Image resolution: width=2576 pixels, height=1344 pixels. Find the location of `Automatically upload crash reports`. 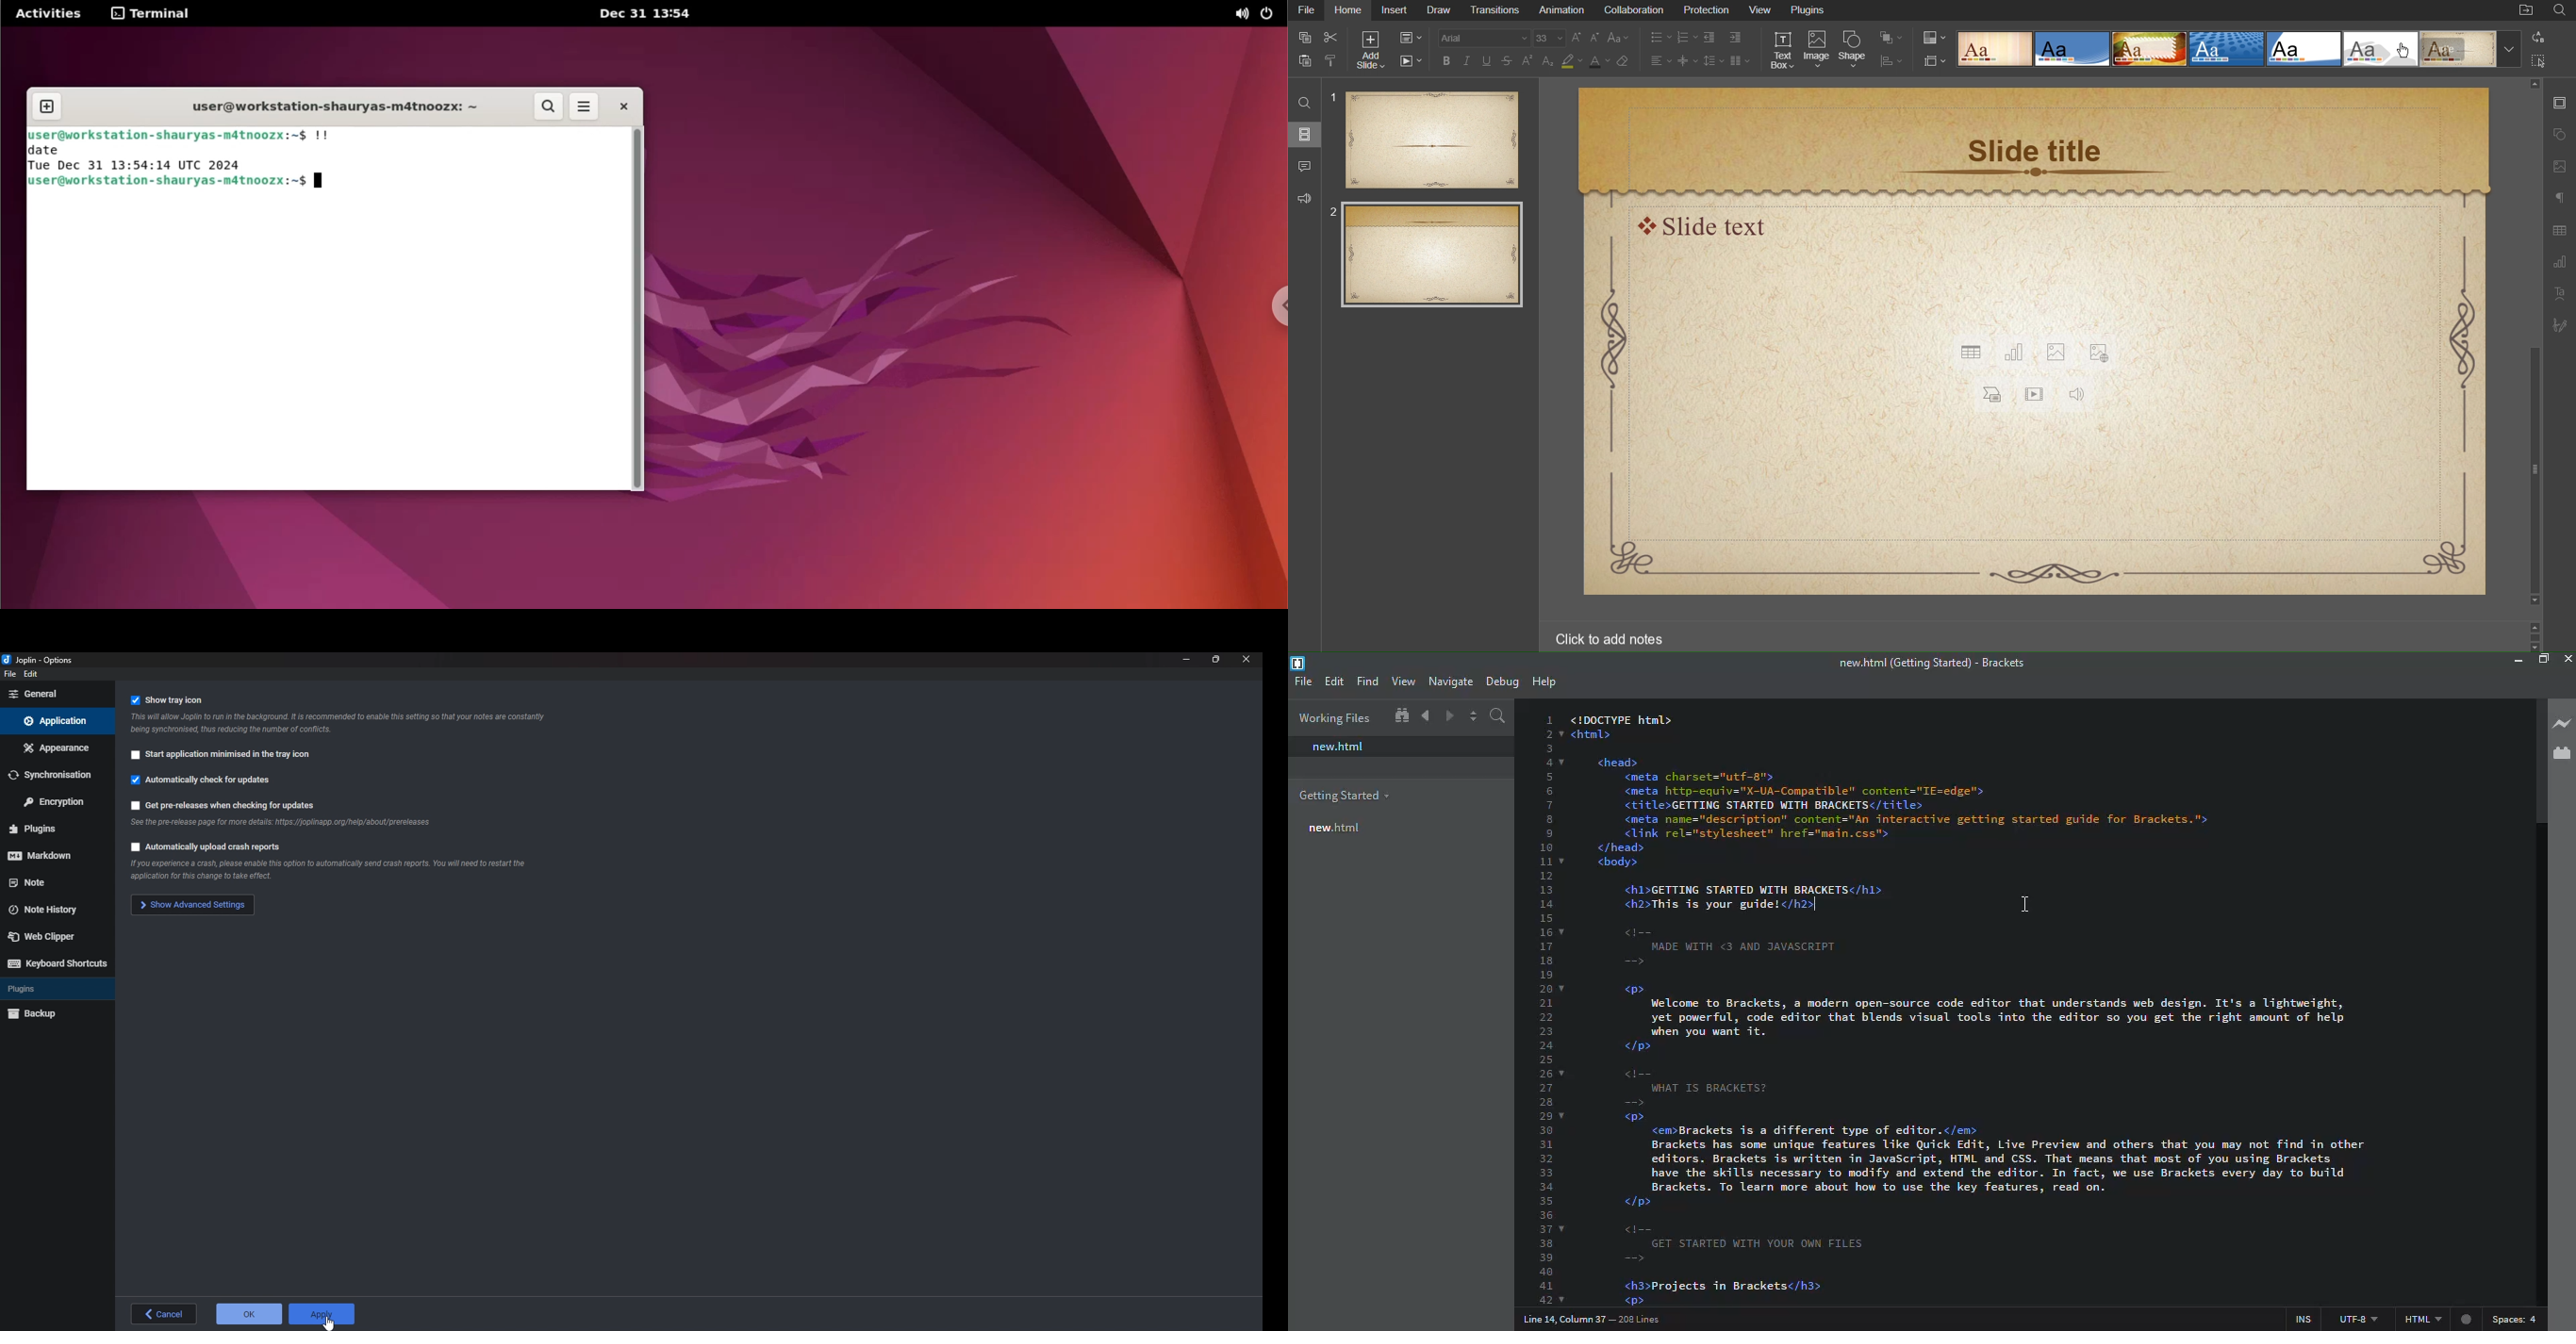

Automatically upload crash reports is located at coordinates (206, 849).